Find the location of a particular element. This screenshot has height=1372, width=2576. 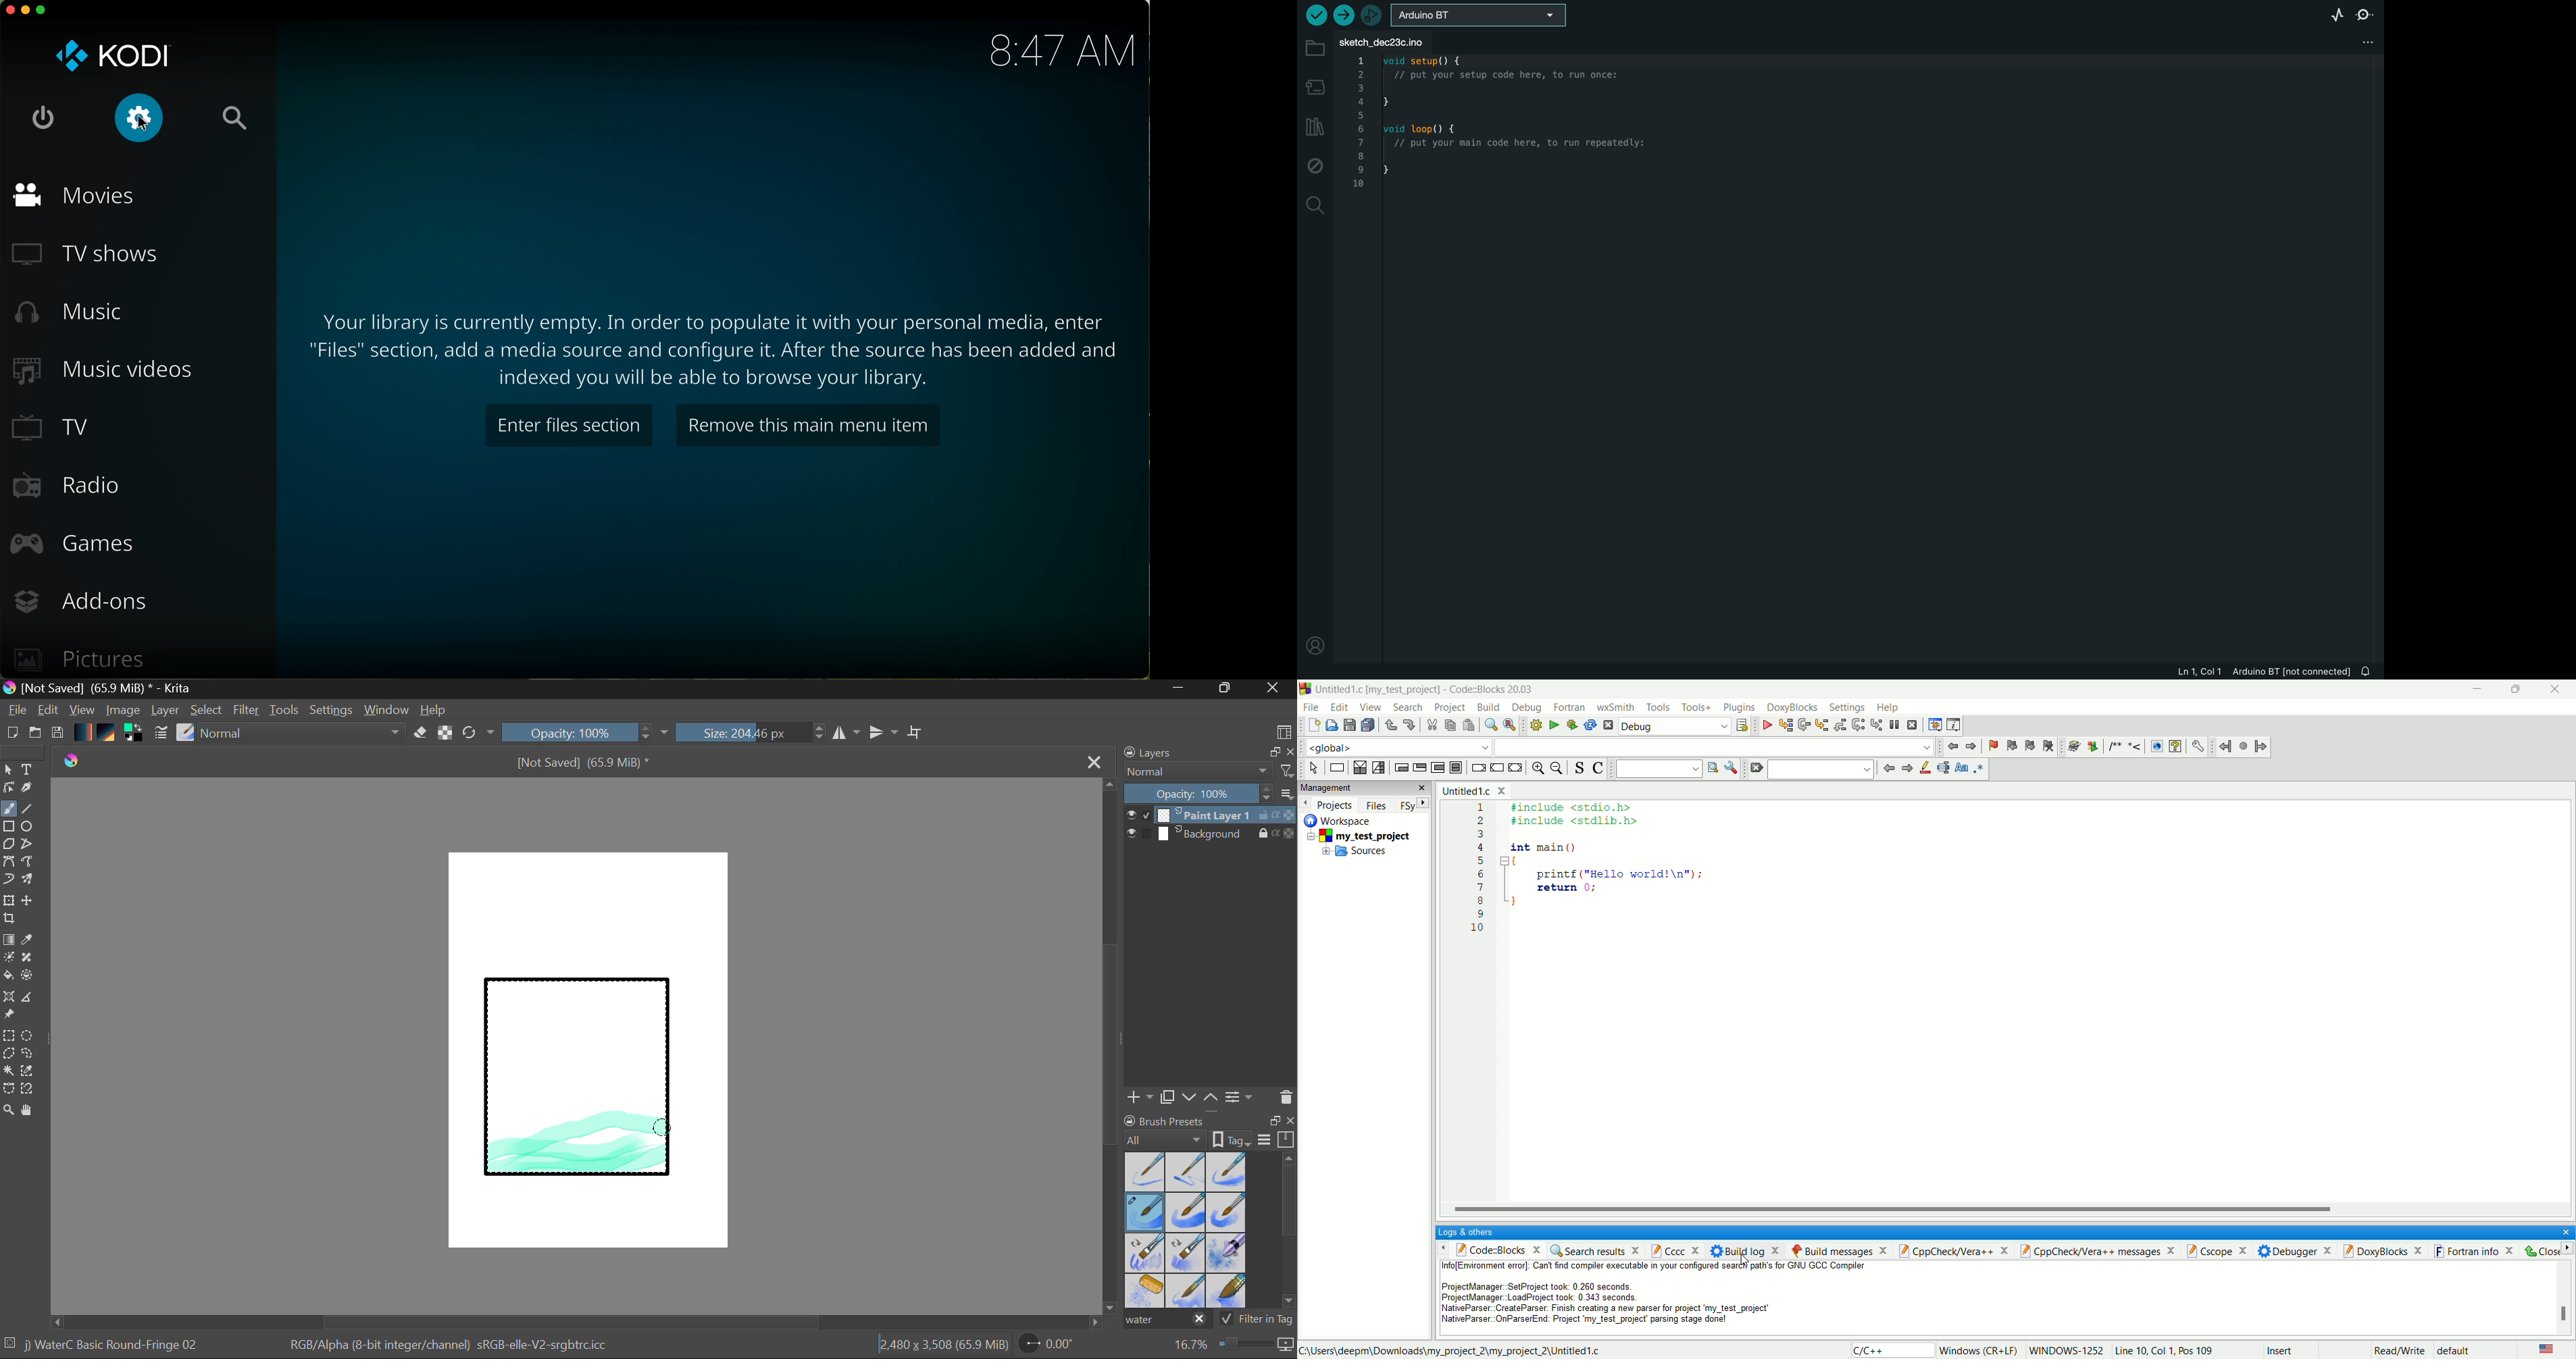

Add Layer is located at coordinates (1140, 1097).